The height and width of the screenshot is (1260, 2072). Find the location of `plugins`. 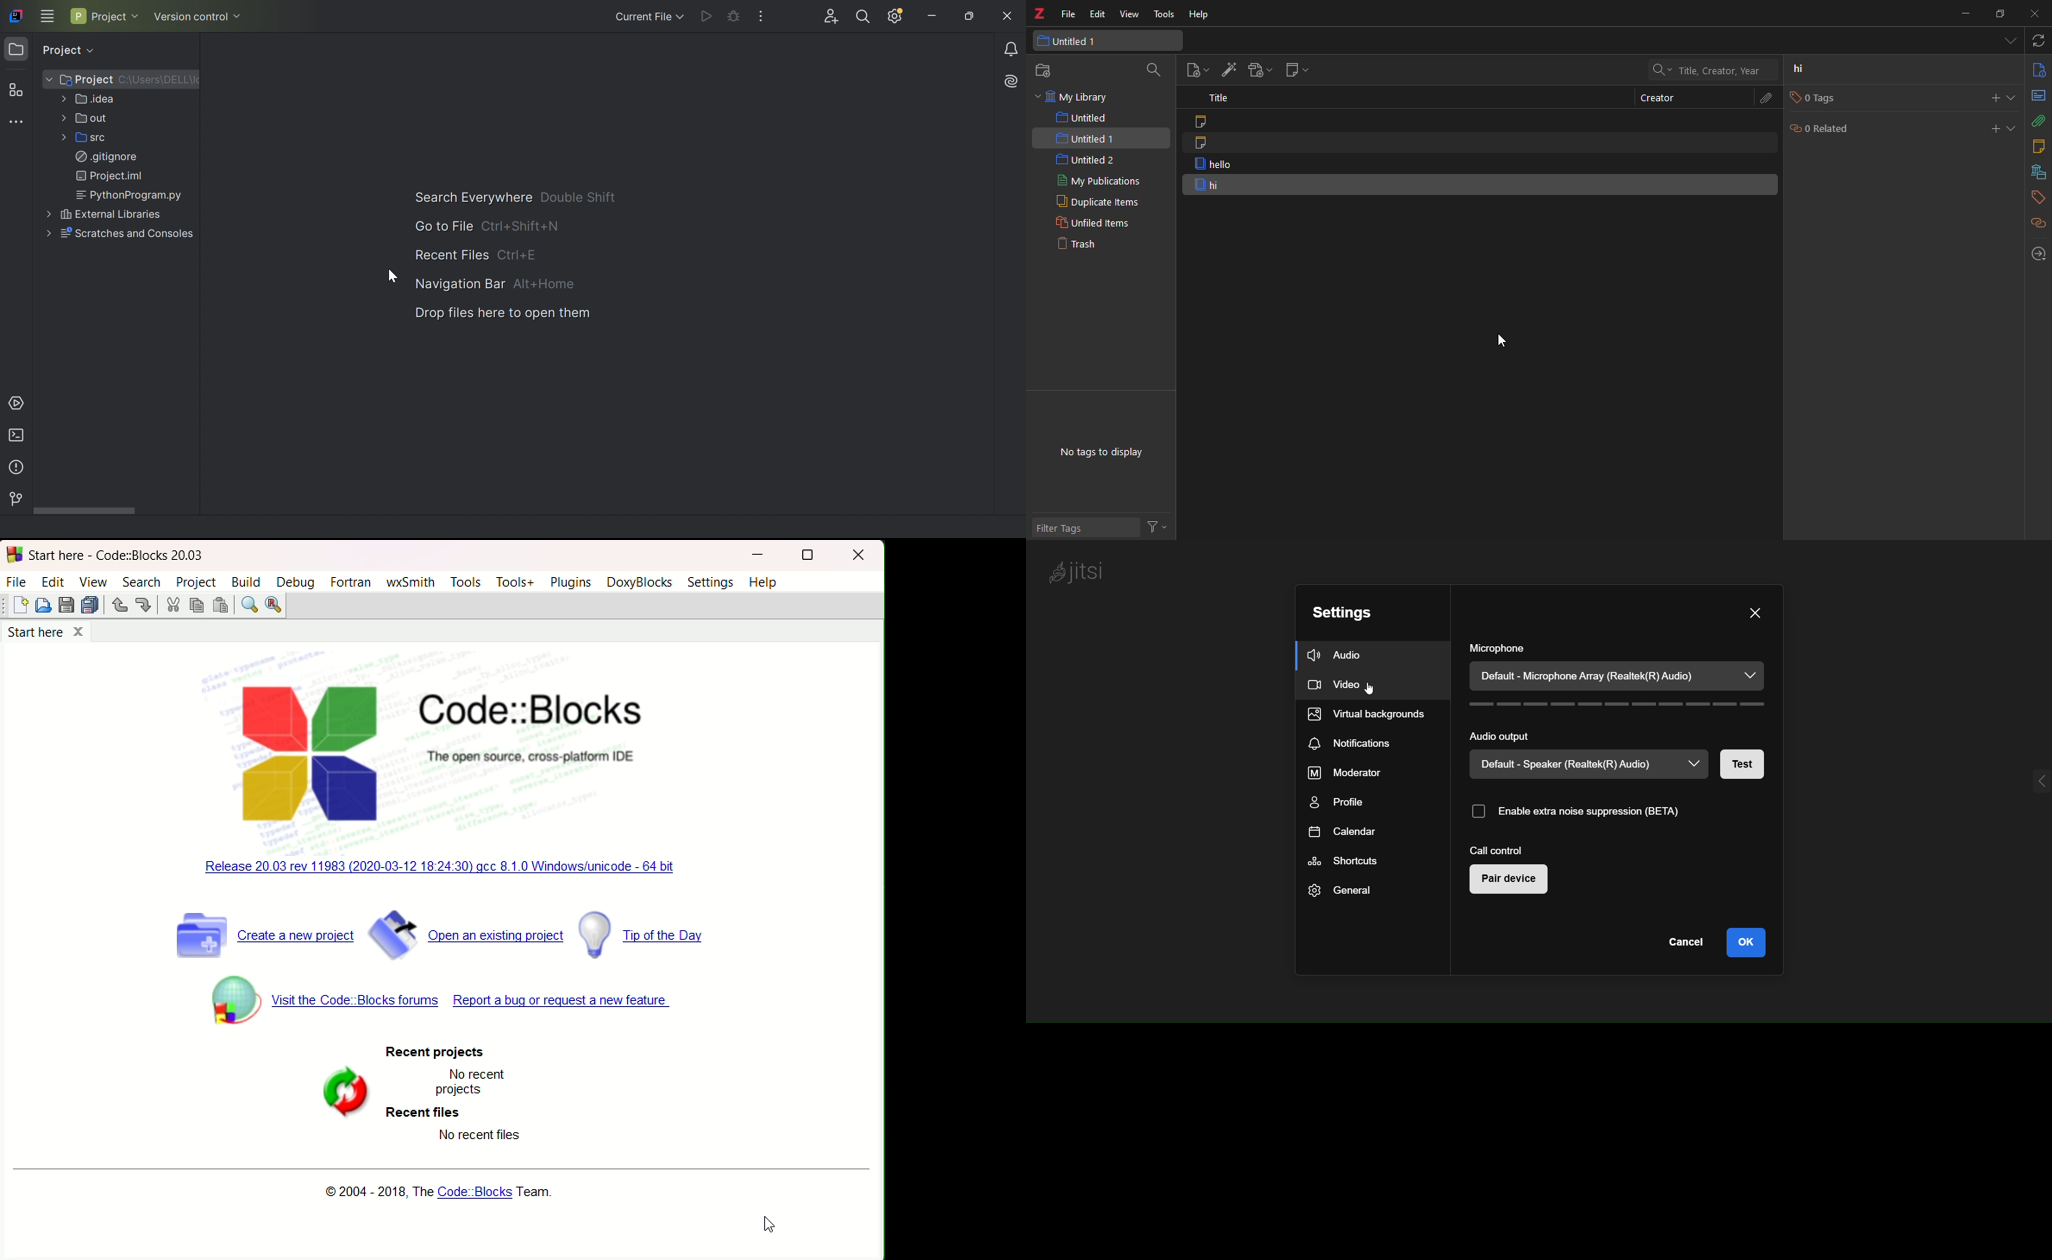

plugins is located at coordinates (571, 583).